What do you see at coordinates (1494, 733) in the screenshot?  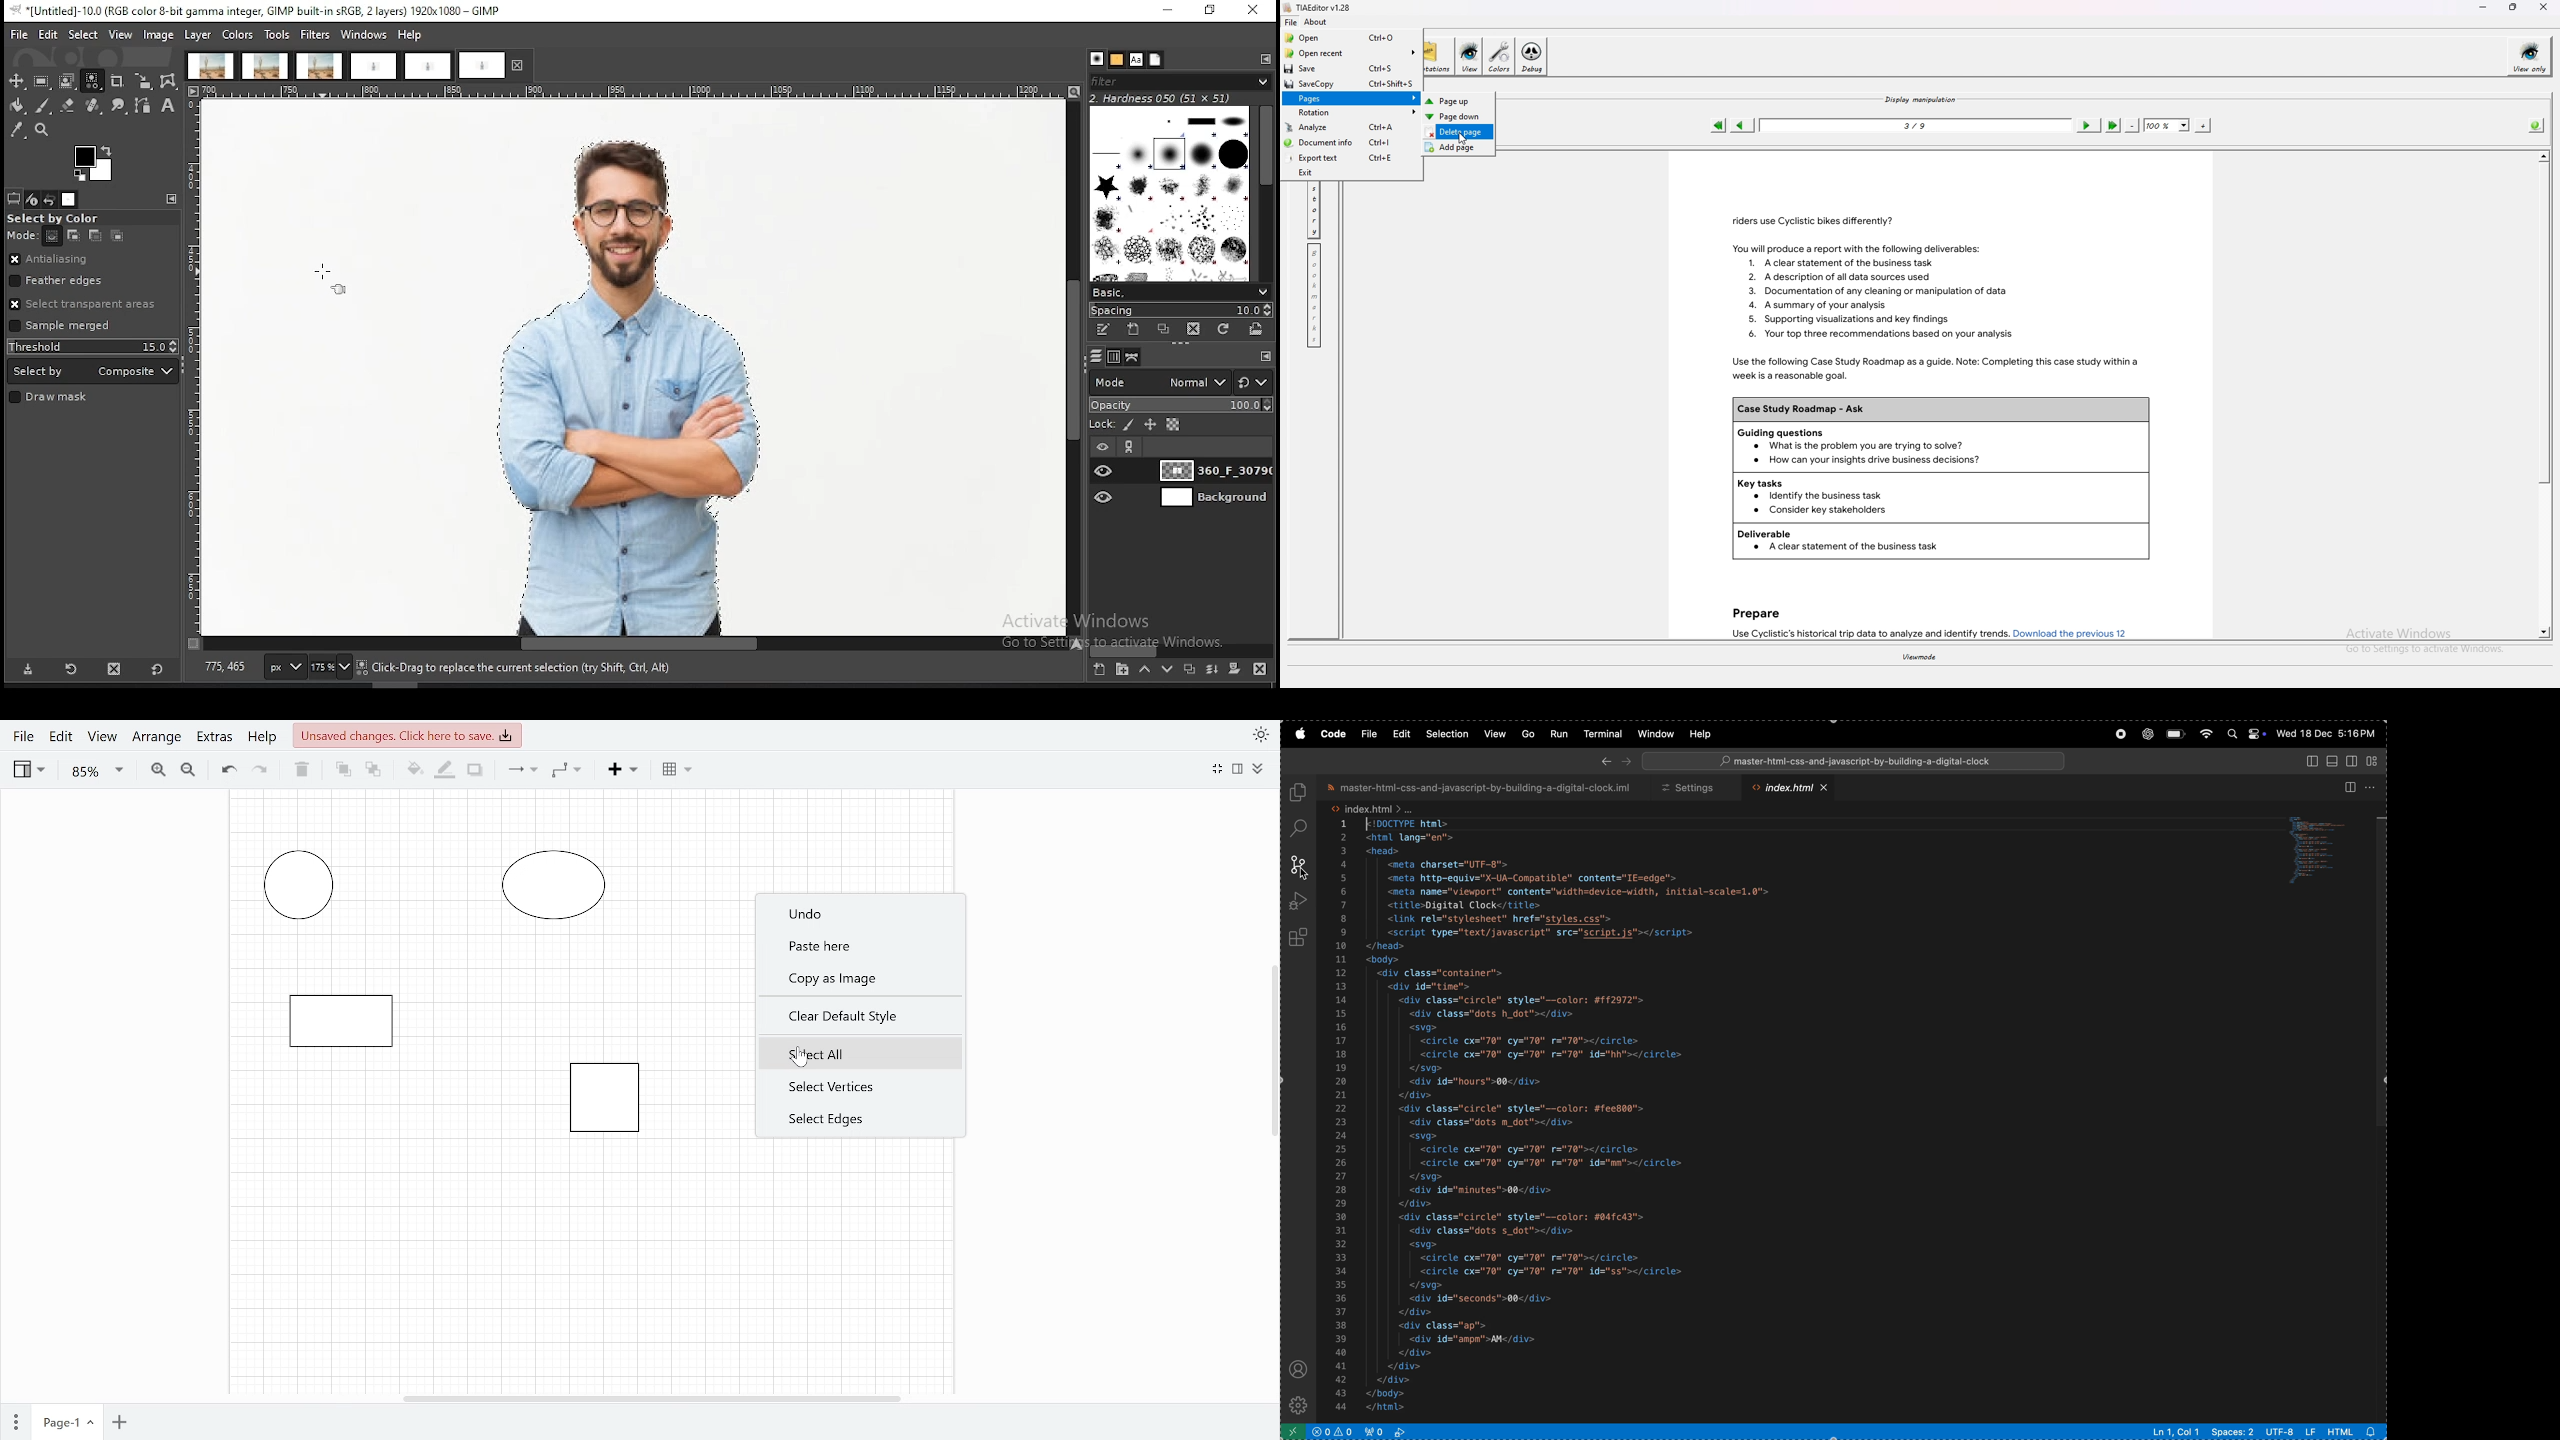 I see `view` at bounding box center [1494, 733].